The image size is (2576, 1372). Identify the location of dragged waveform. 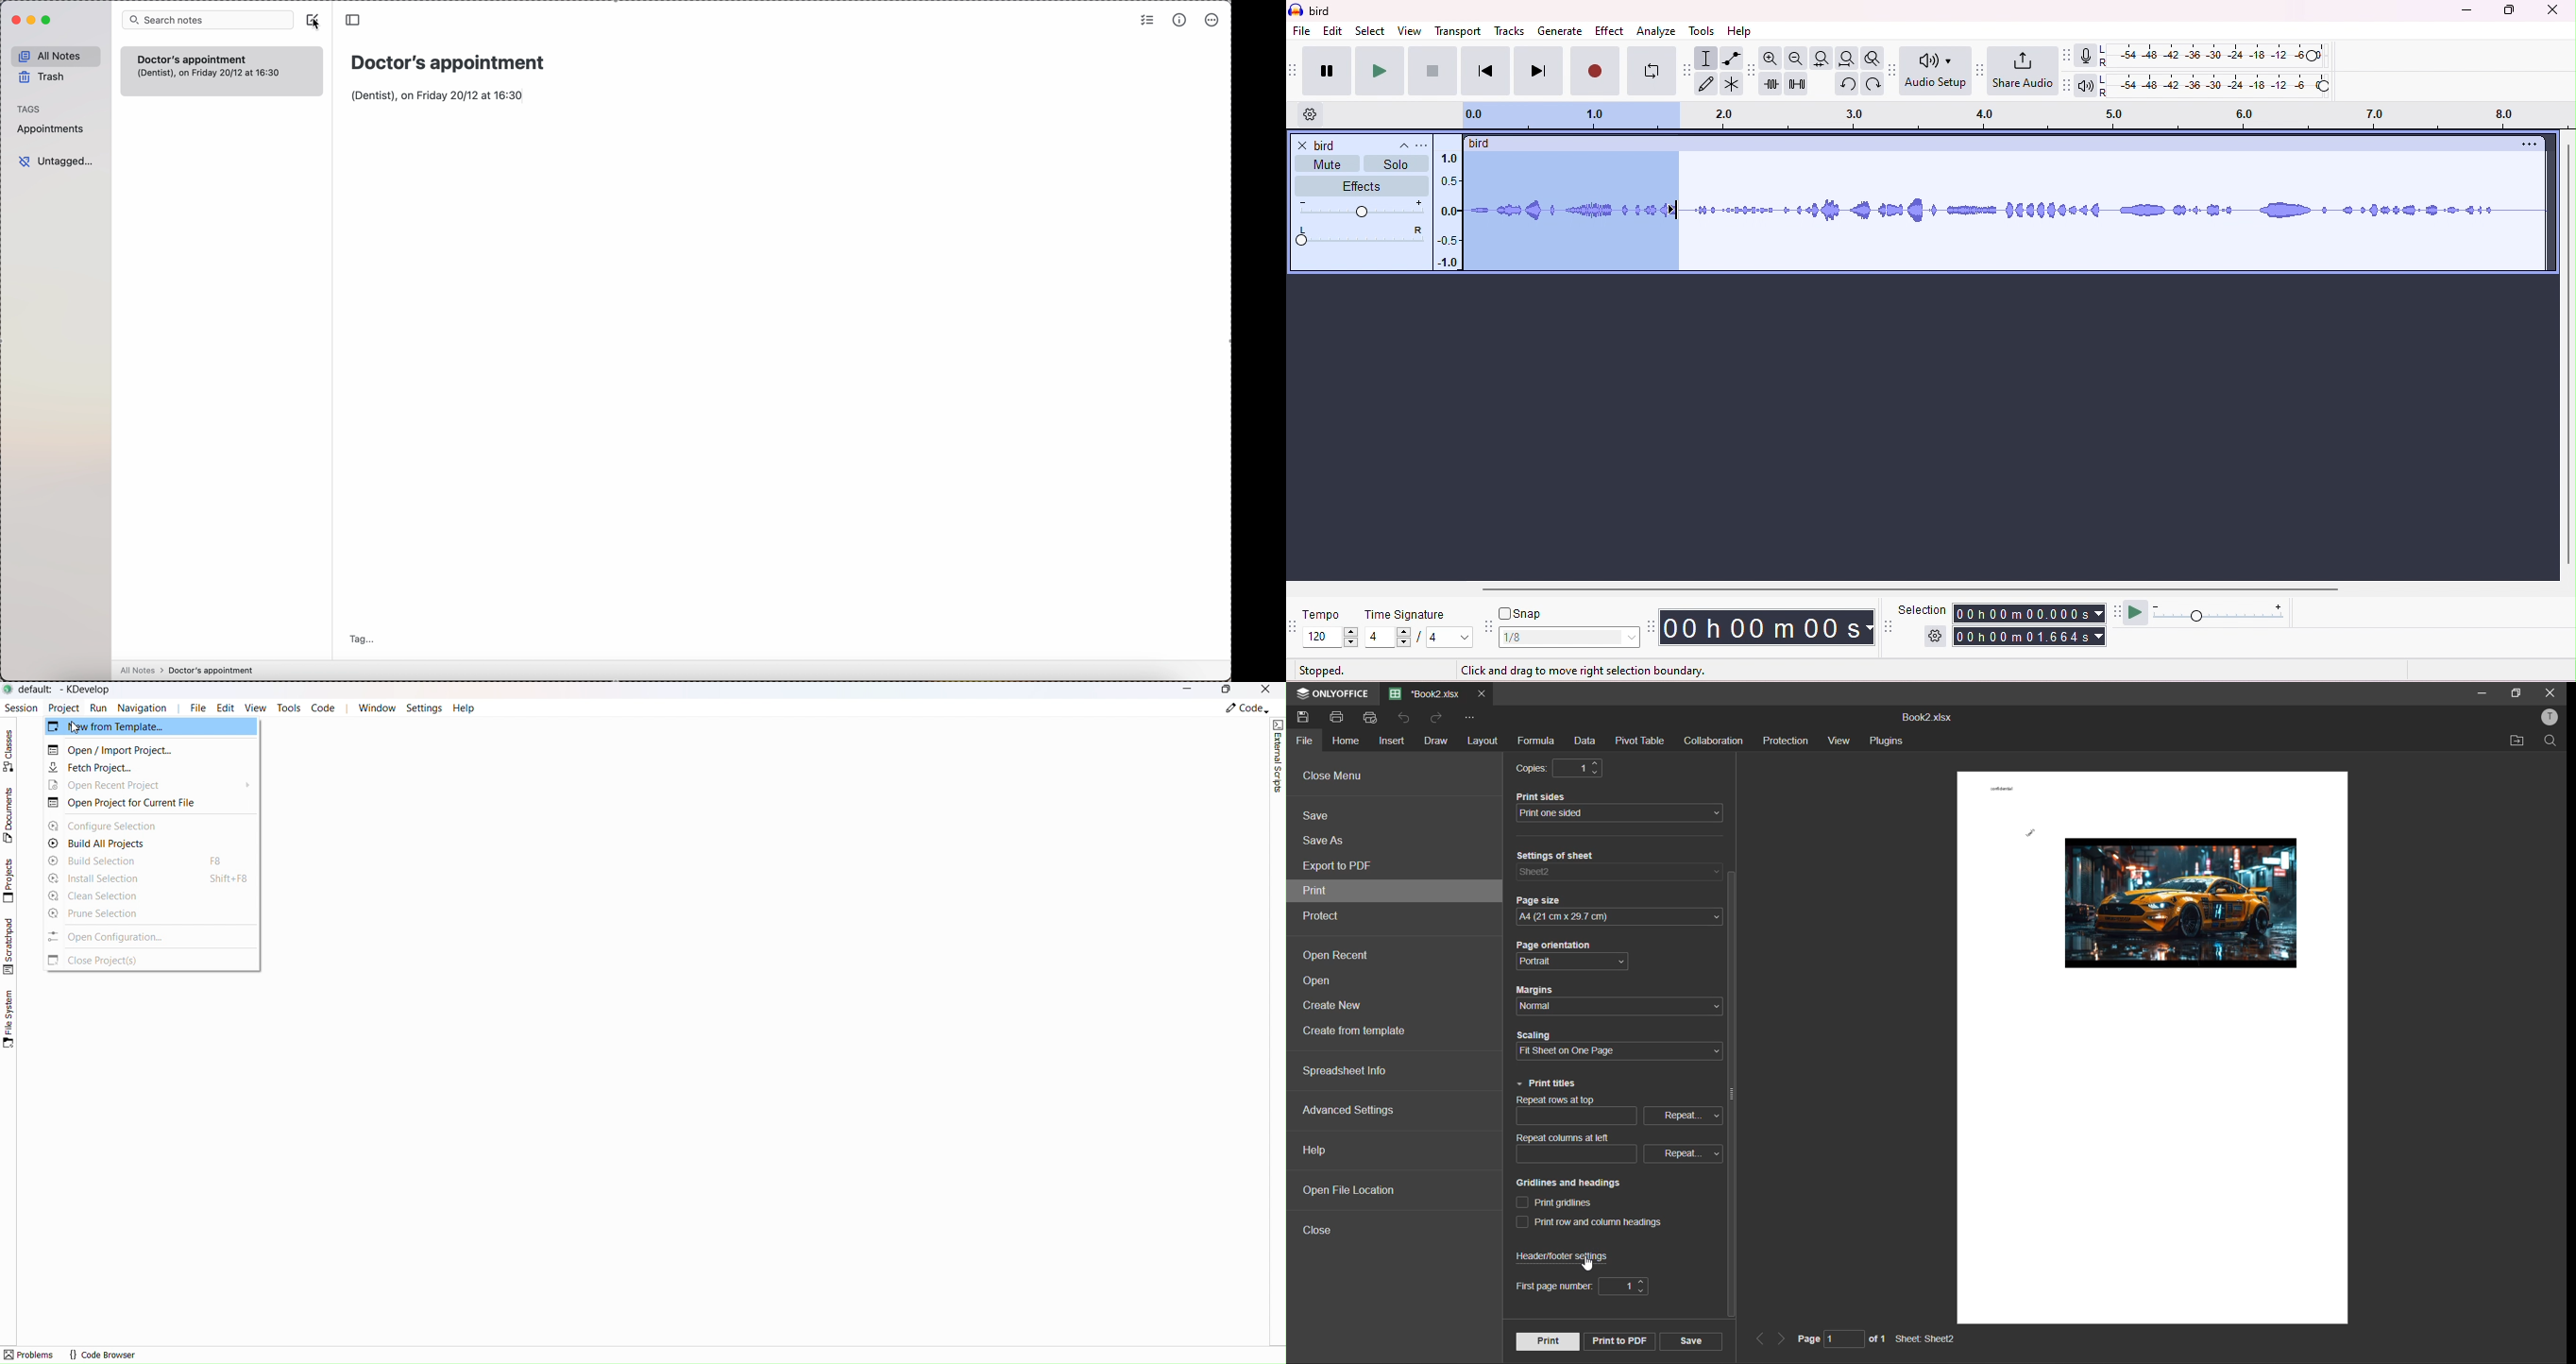
(1570, 210).